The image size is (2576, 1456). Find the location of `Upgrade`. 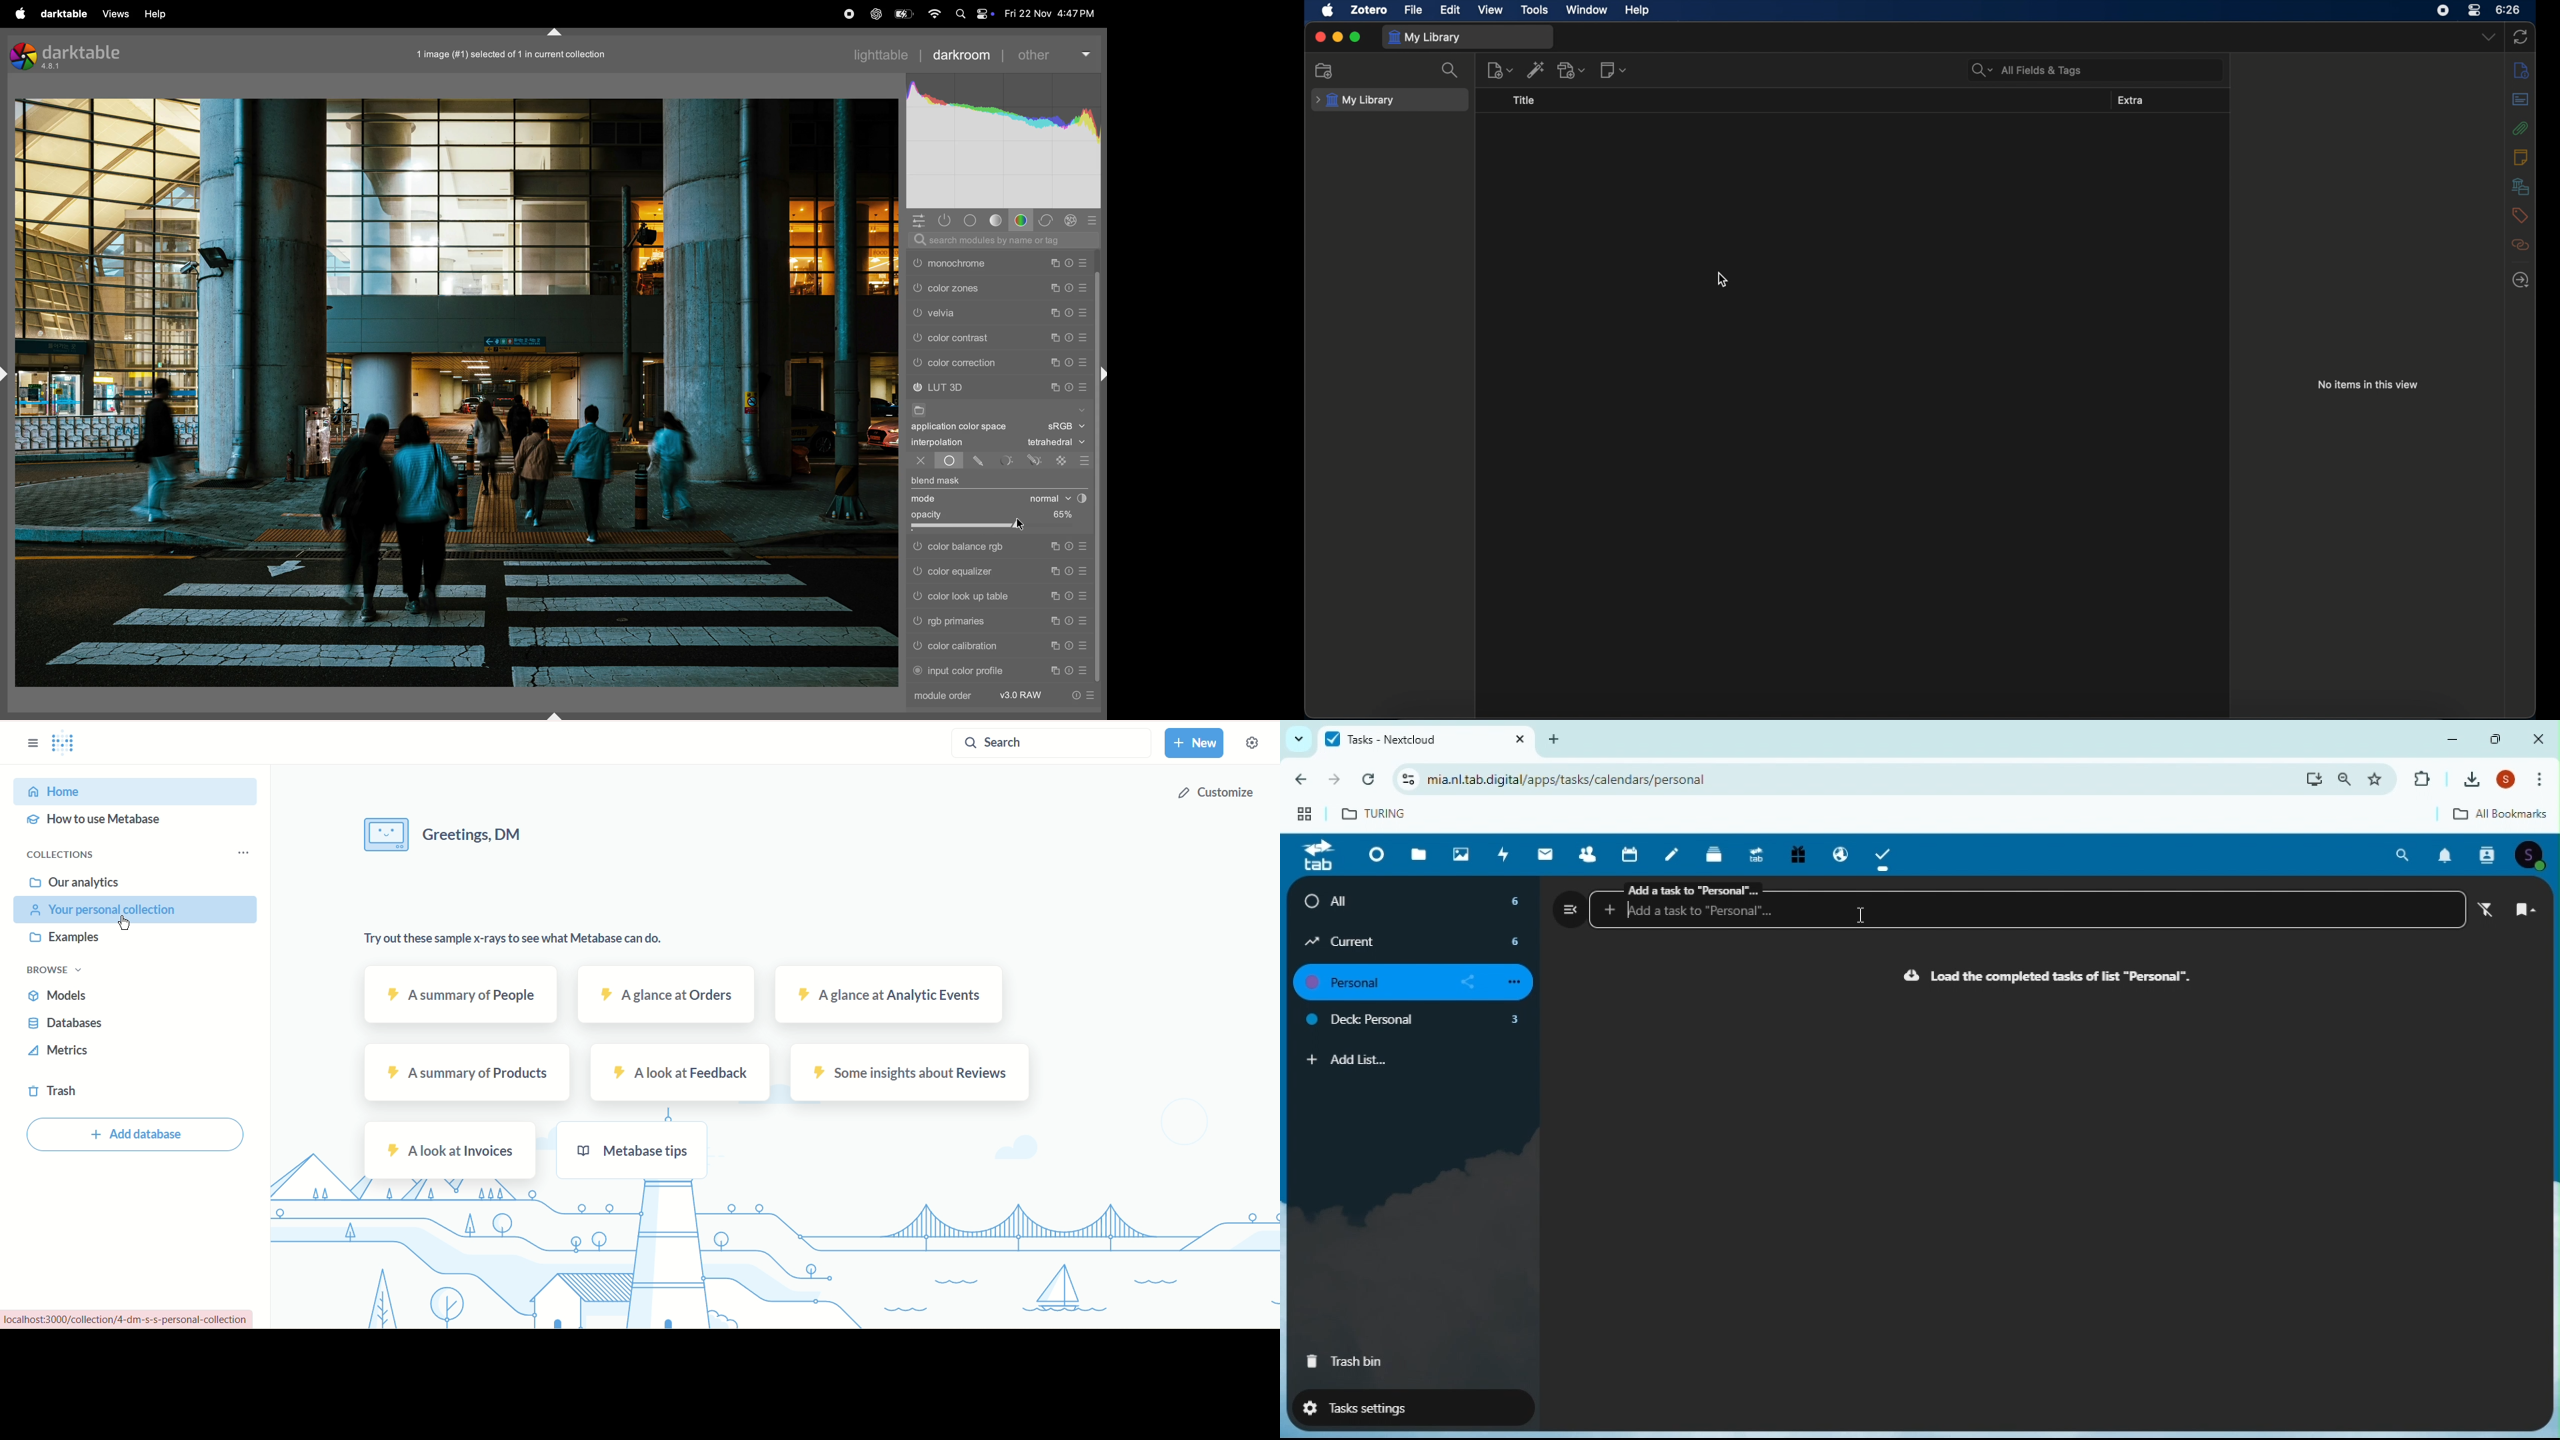

Upgrade is located at coordinates (1755, 852).